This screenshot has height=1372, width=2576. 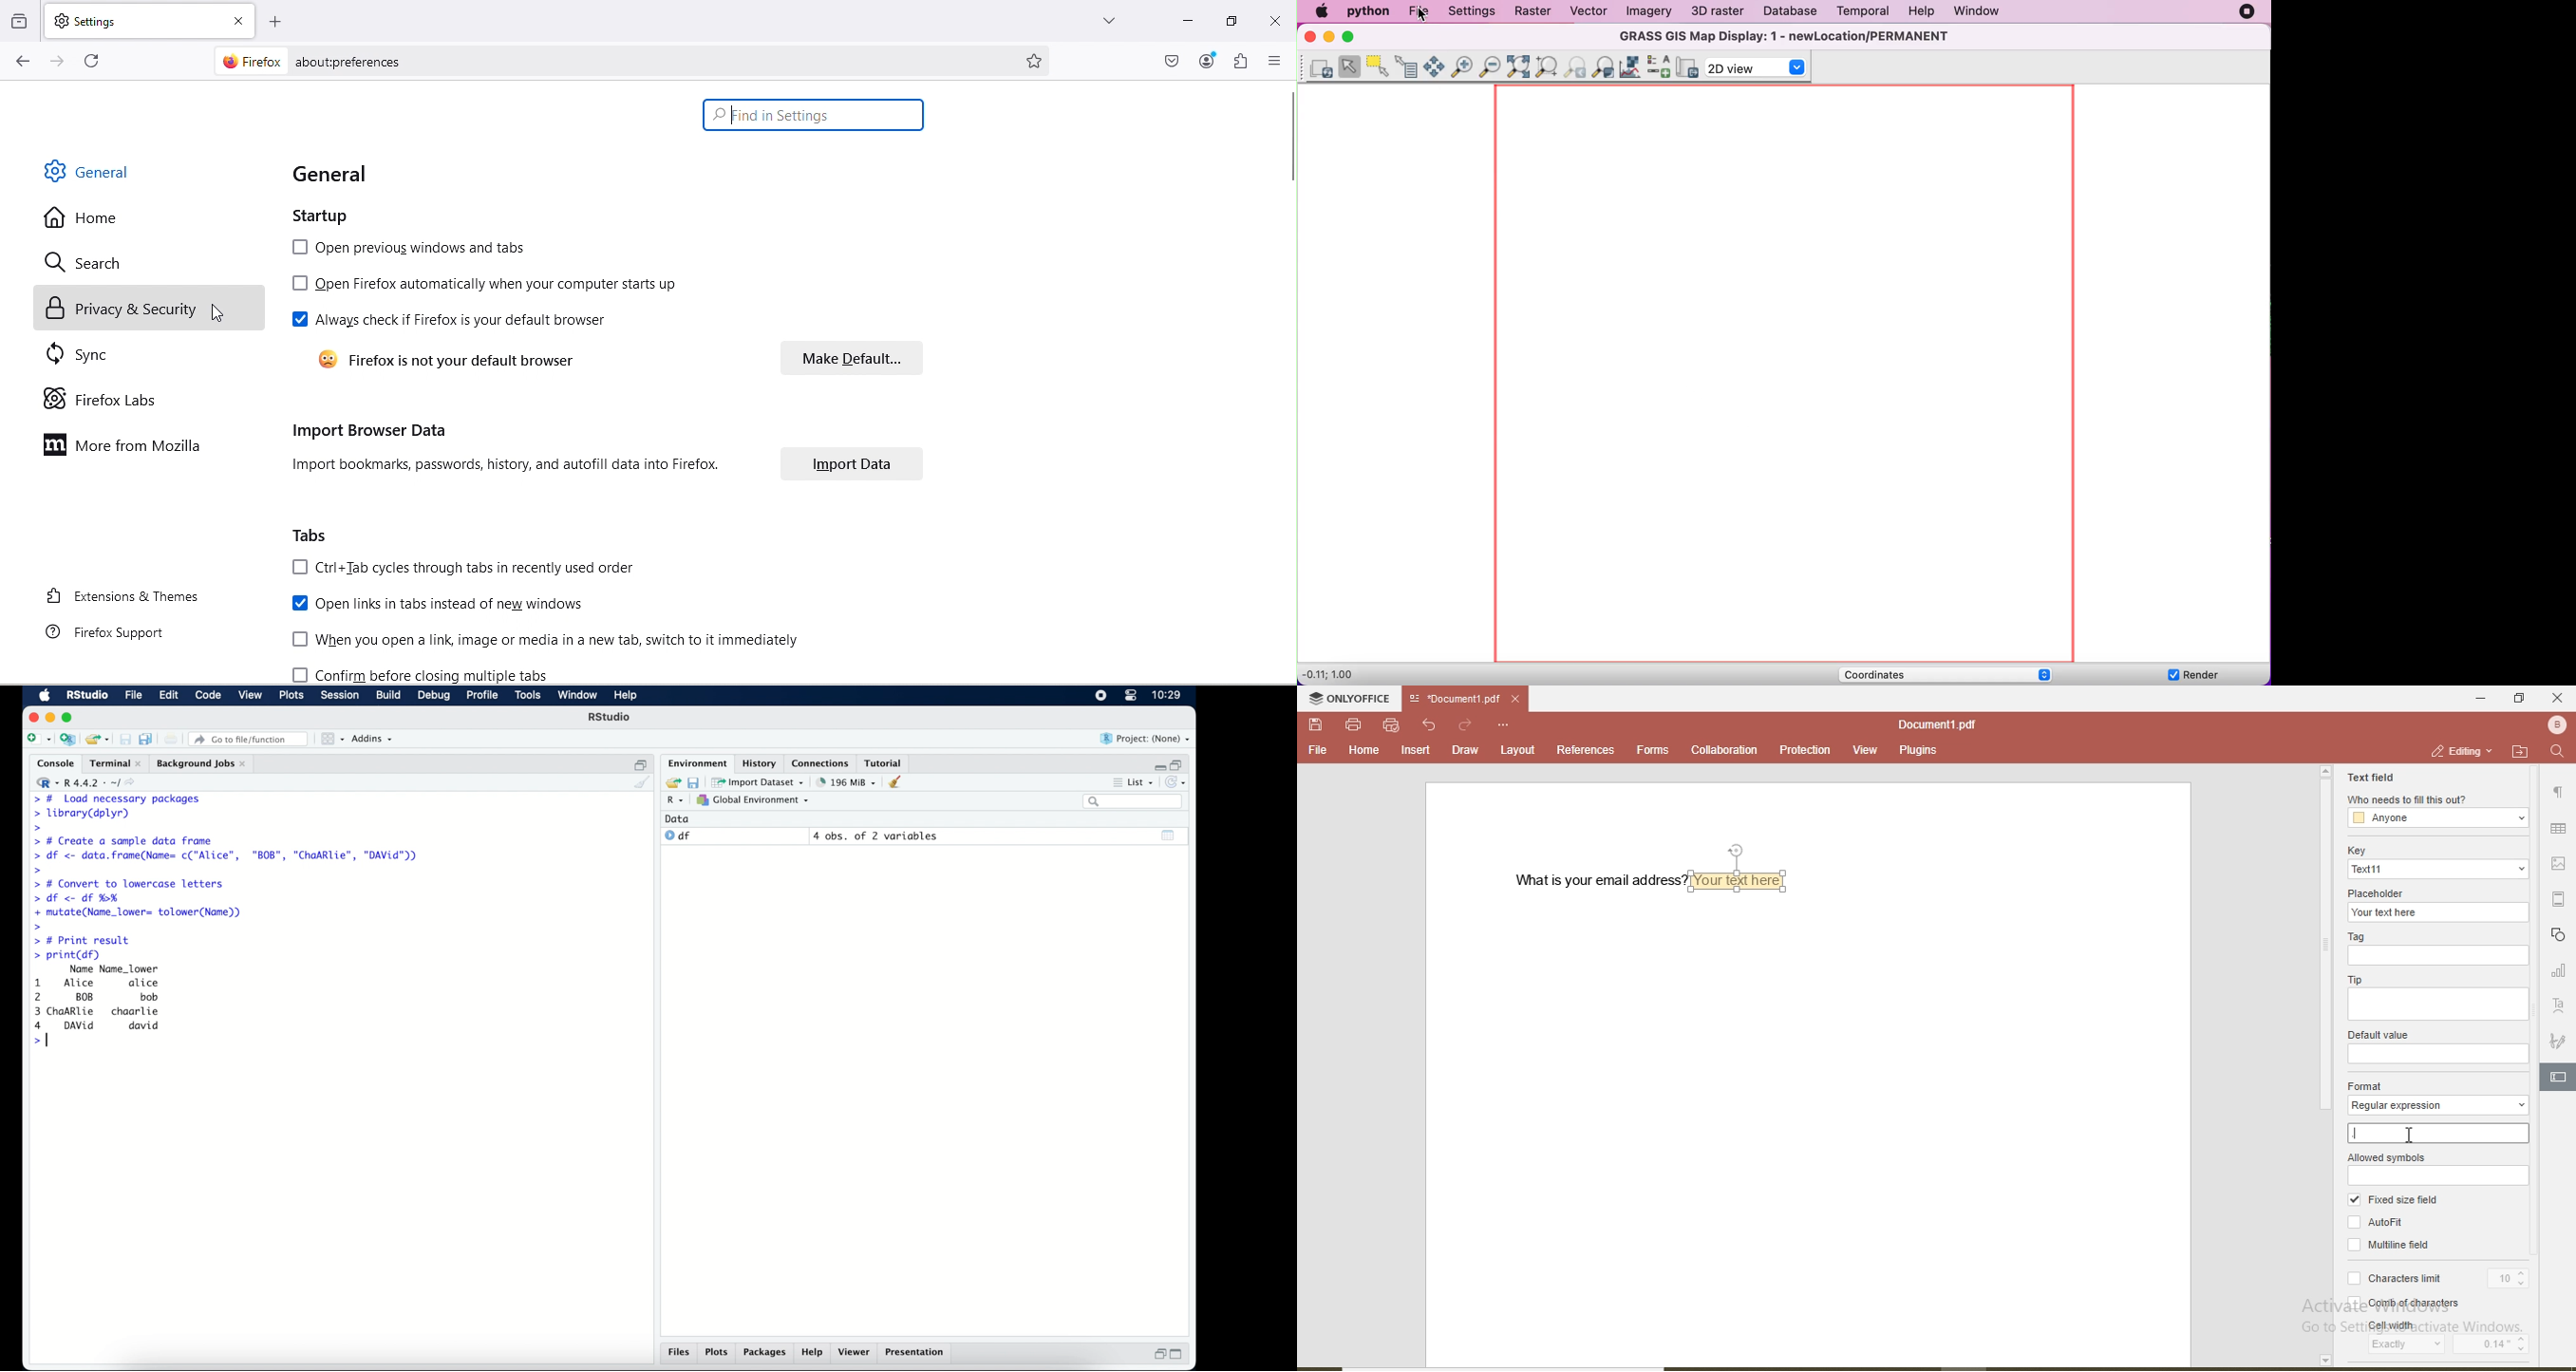 What do you see at coordinates (451, 360) in the screenshot?
I see `Firefox is not your default browser` at bounding box center [451, 360].